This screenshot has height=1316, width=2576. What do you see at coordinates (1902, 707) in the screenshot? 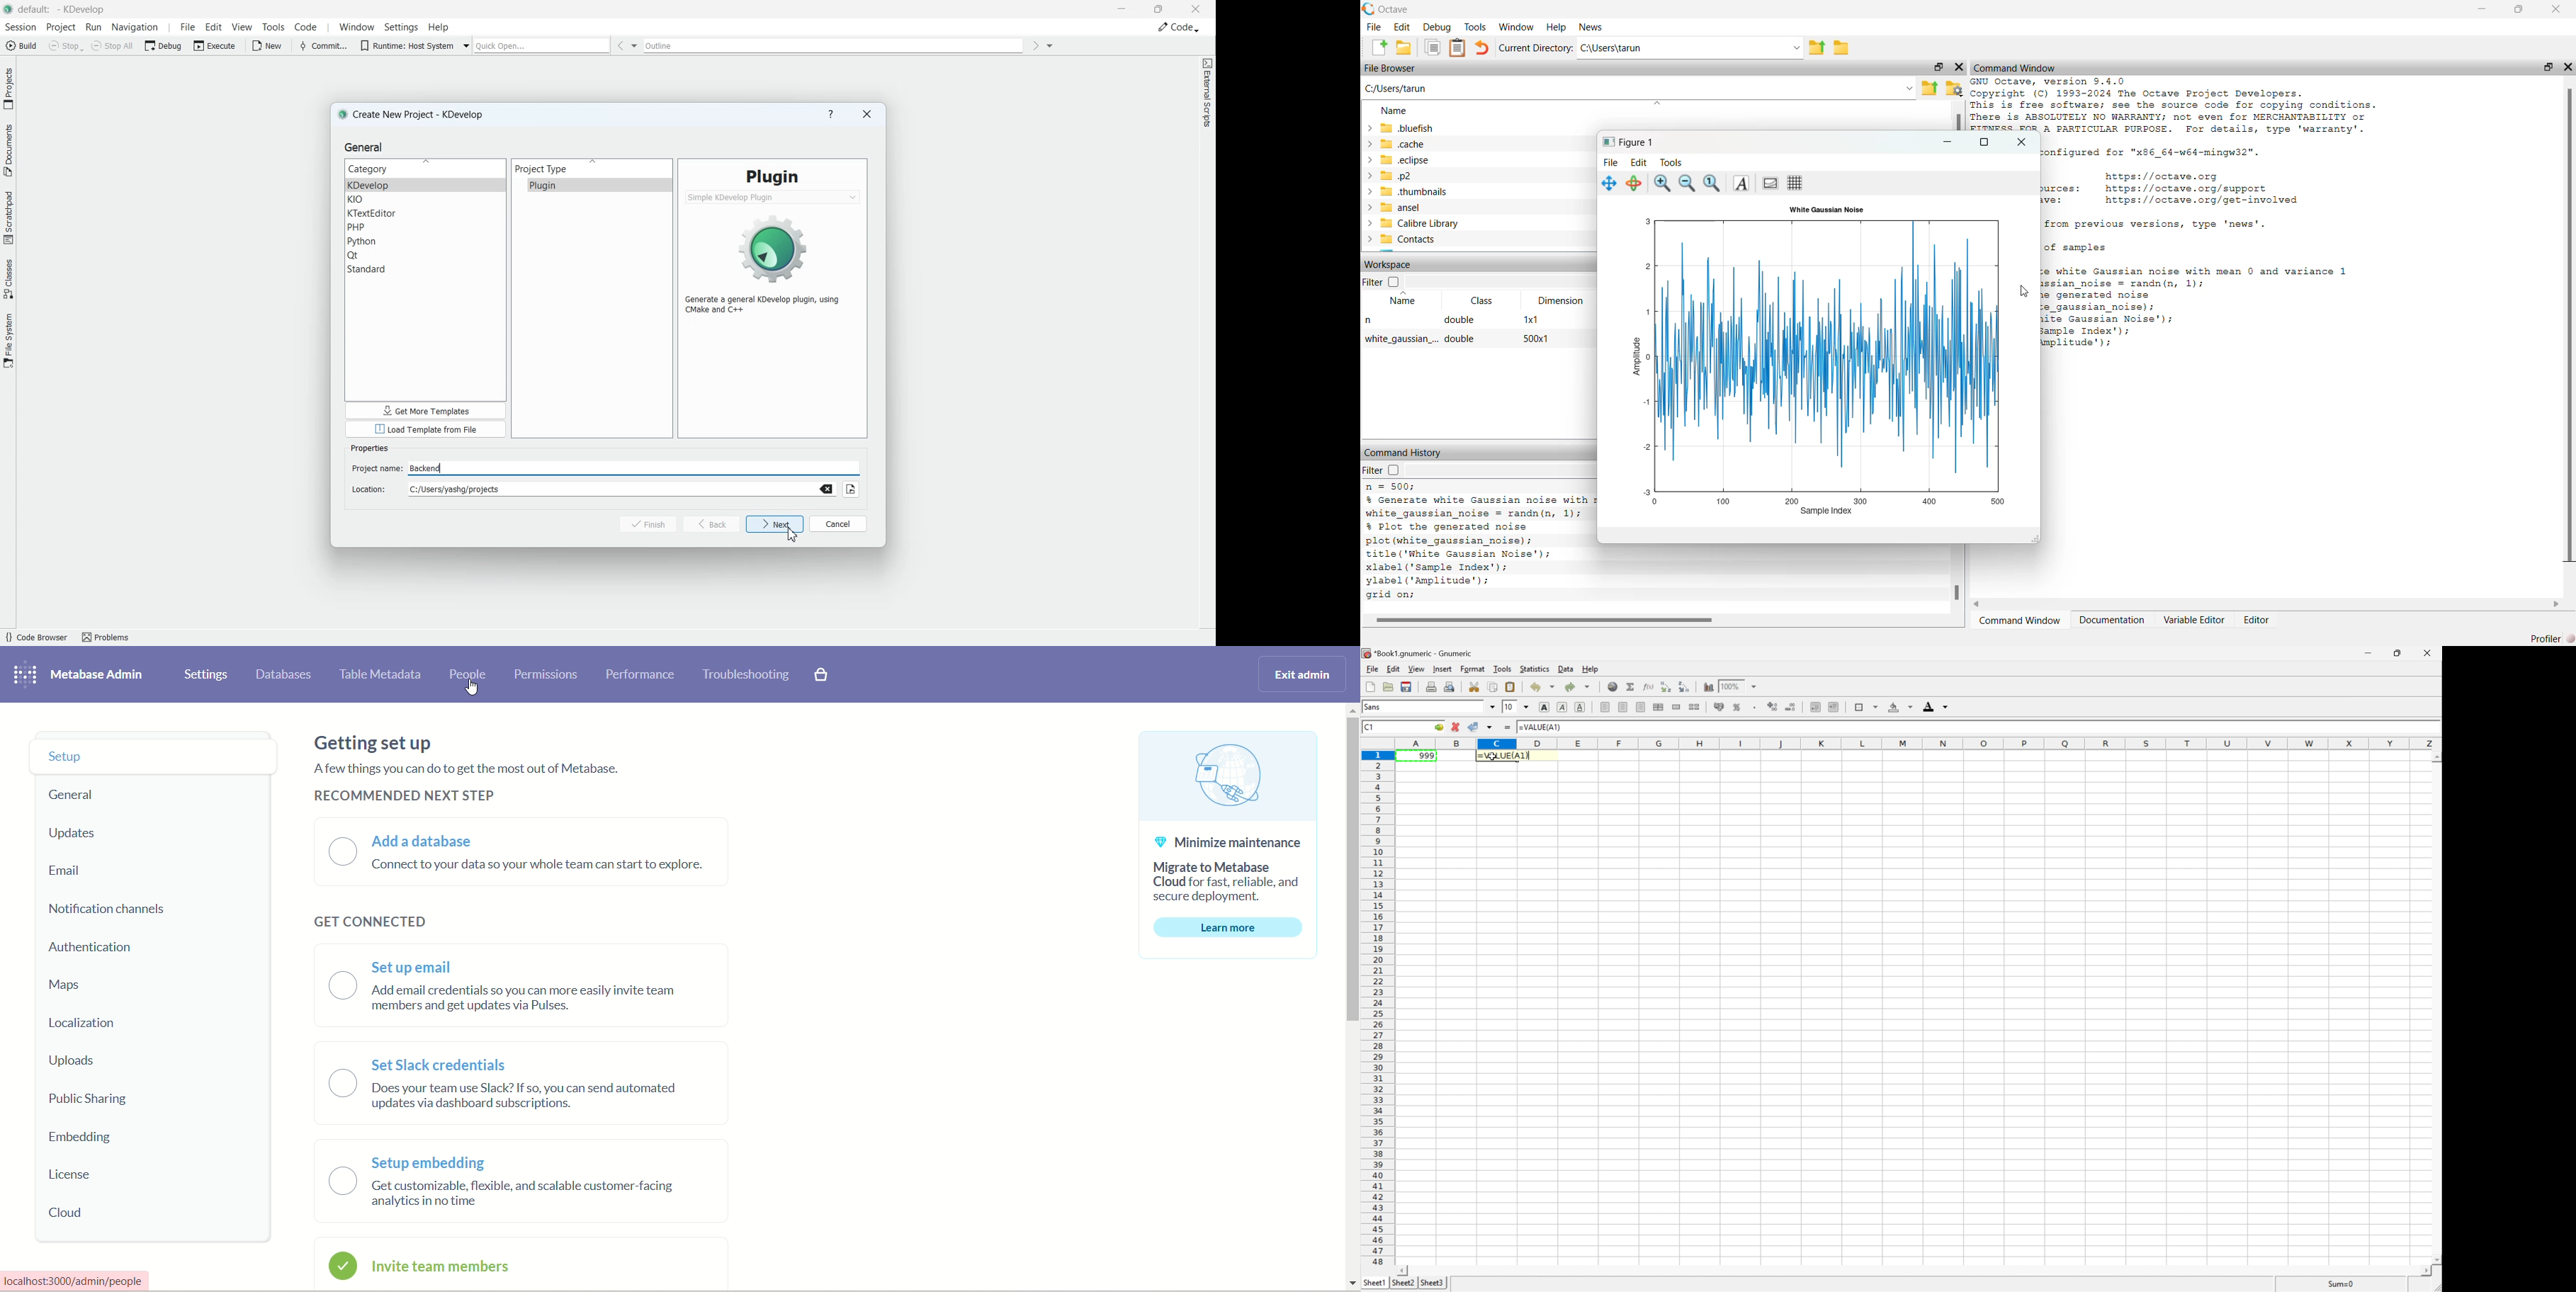
I see `background` at bounding box center [1902, 707].